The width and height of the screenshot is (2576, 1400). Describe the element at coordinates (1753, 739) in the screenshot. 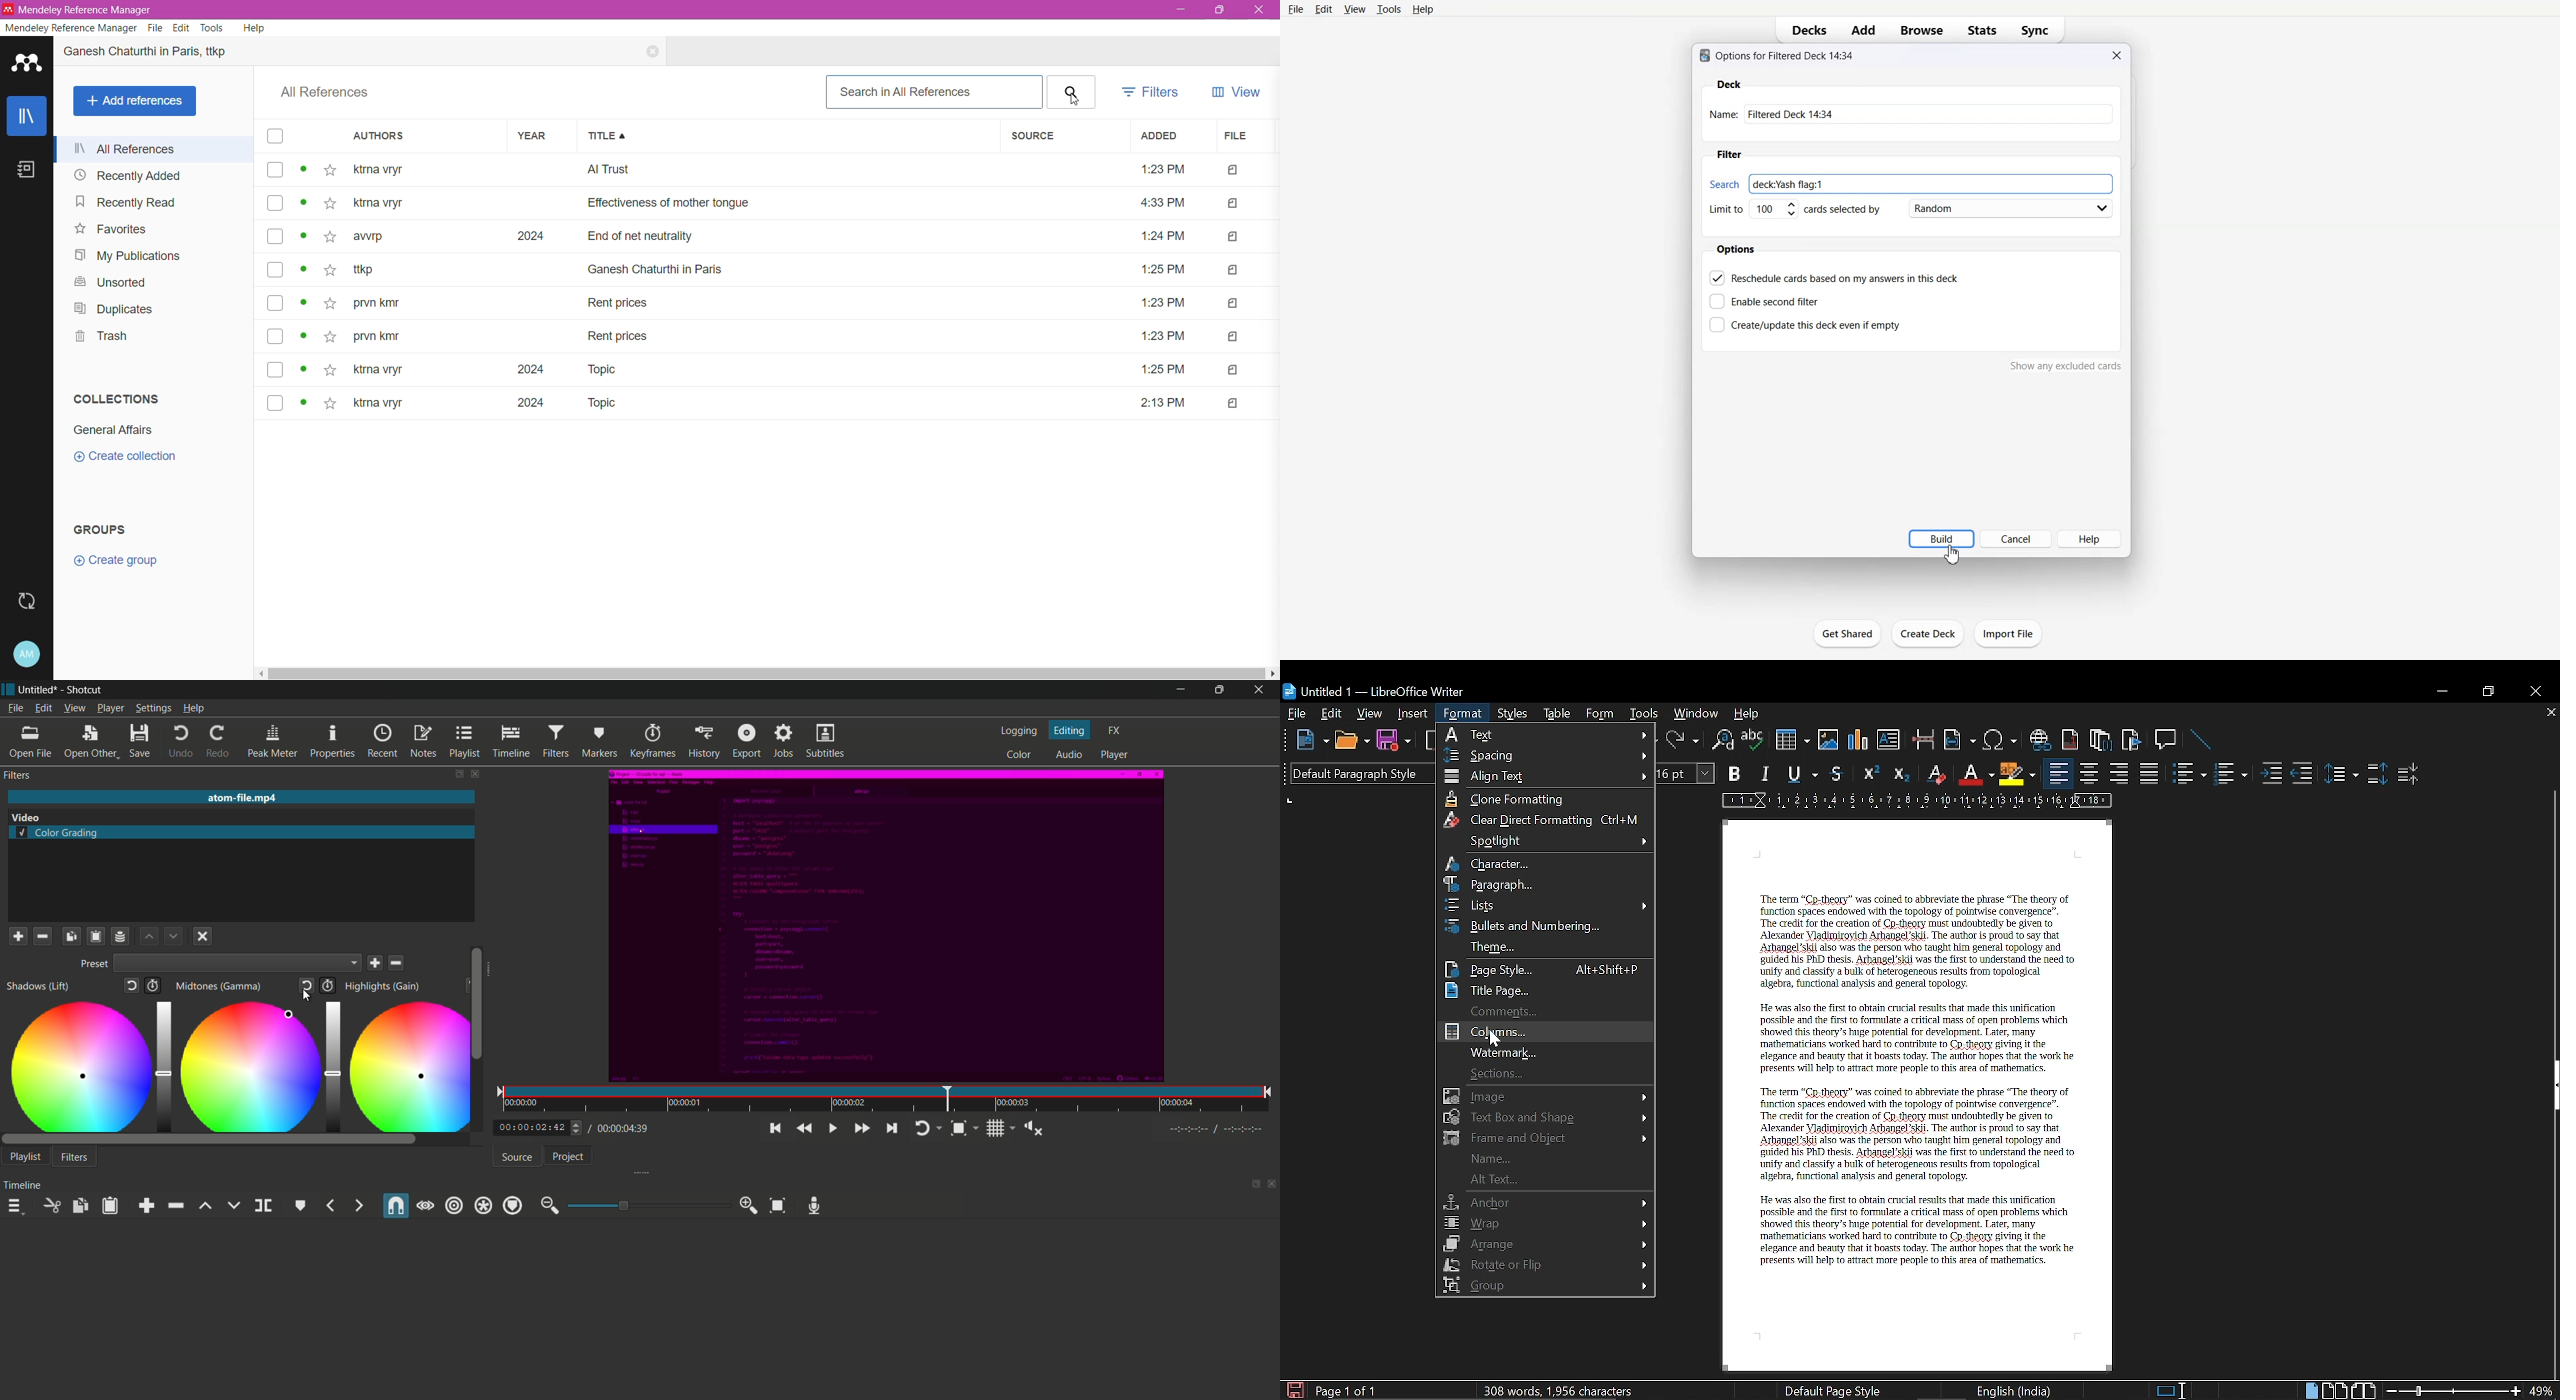

I see `Spell check` at that location.